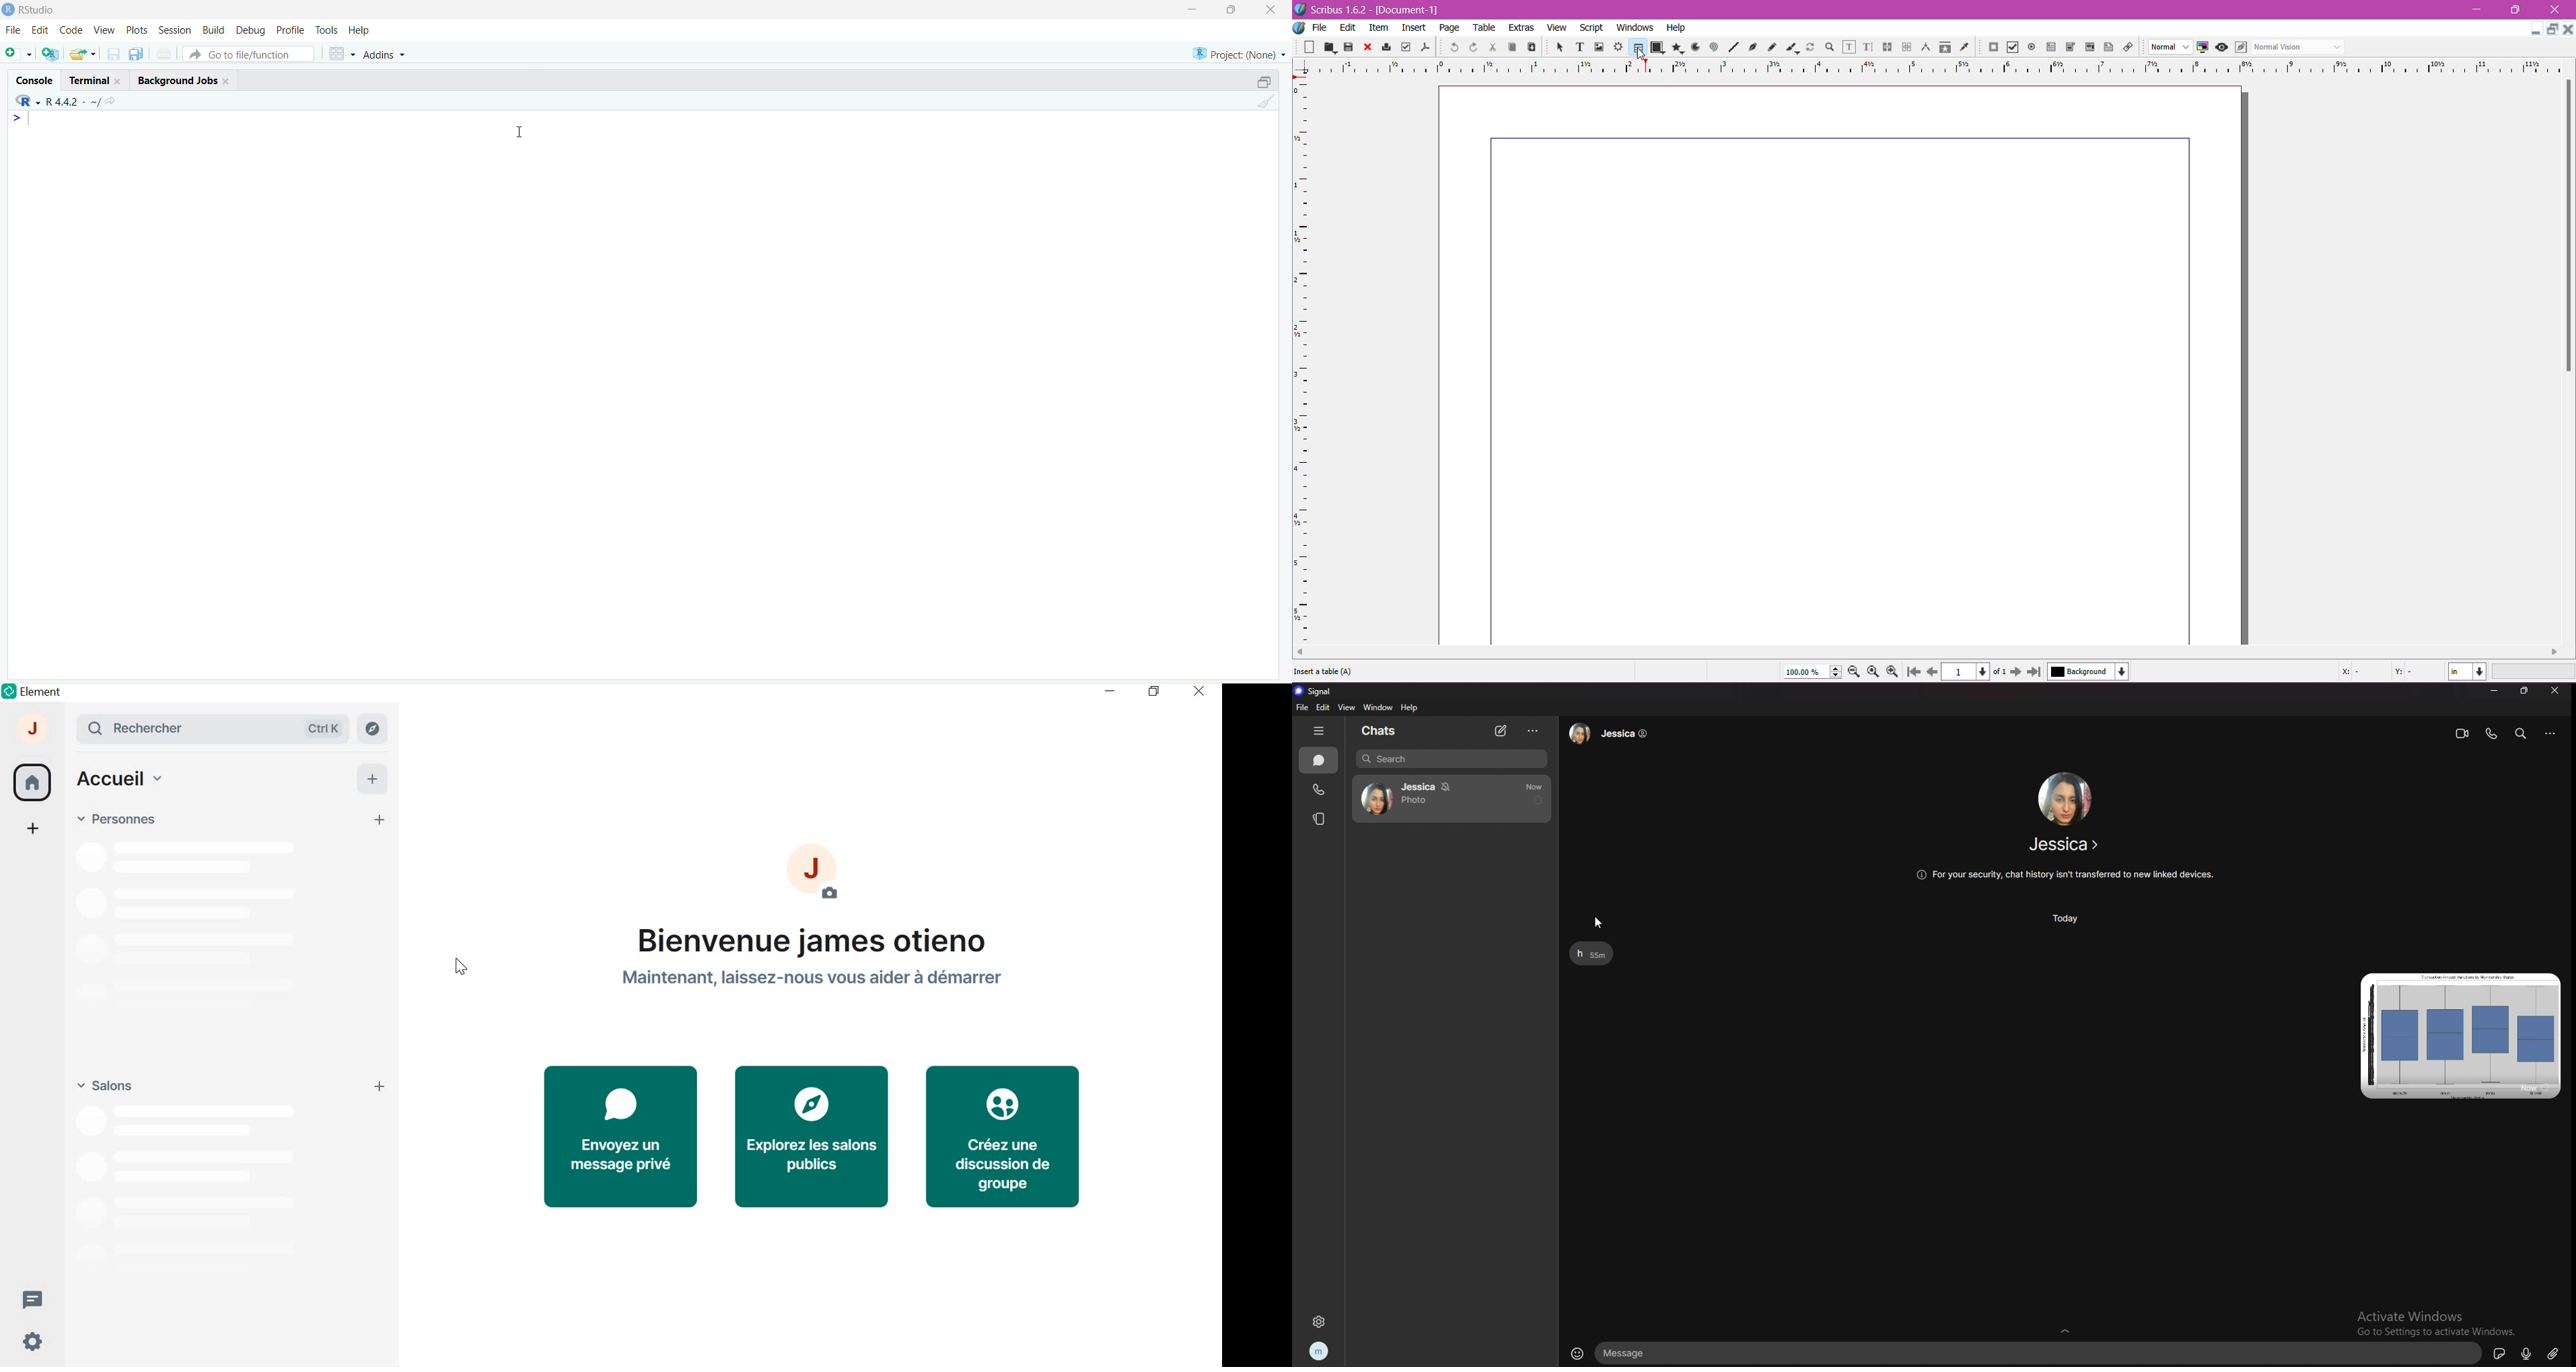  I want to click on Table, so click(1485, 27).